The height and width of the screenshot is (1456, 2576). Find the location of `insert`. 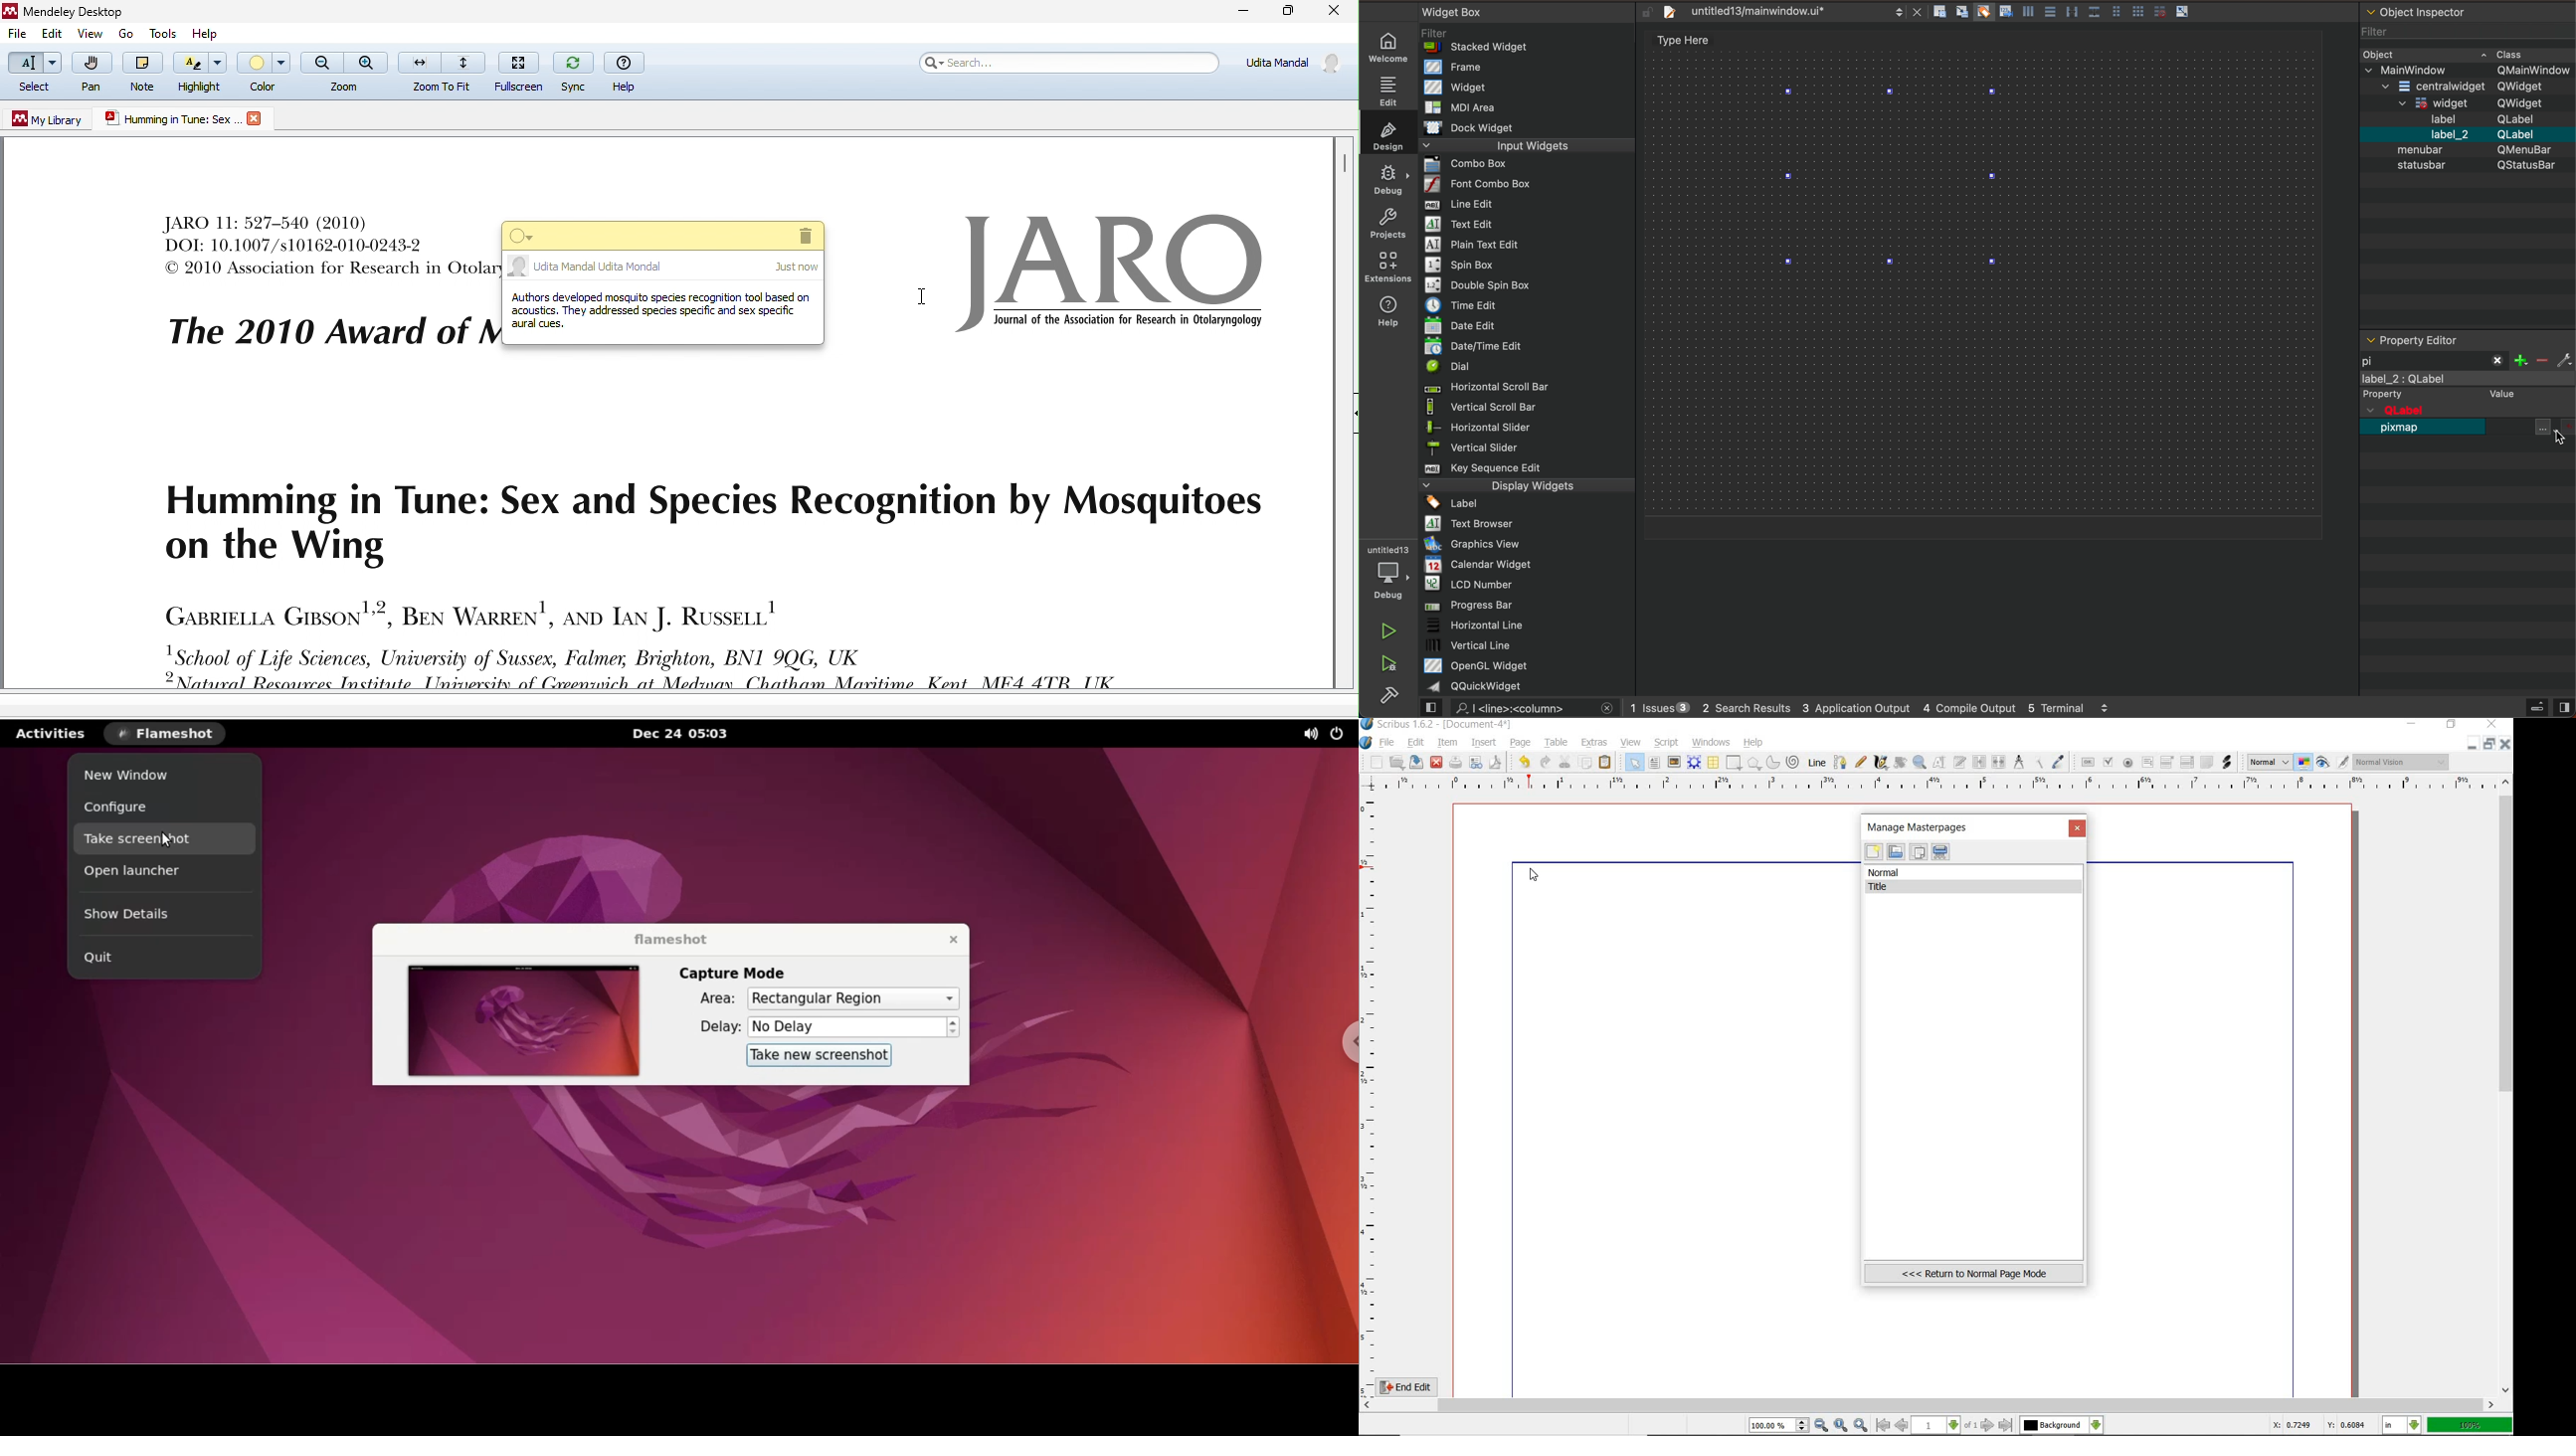

insert is located at coordinates (1483, 742).